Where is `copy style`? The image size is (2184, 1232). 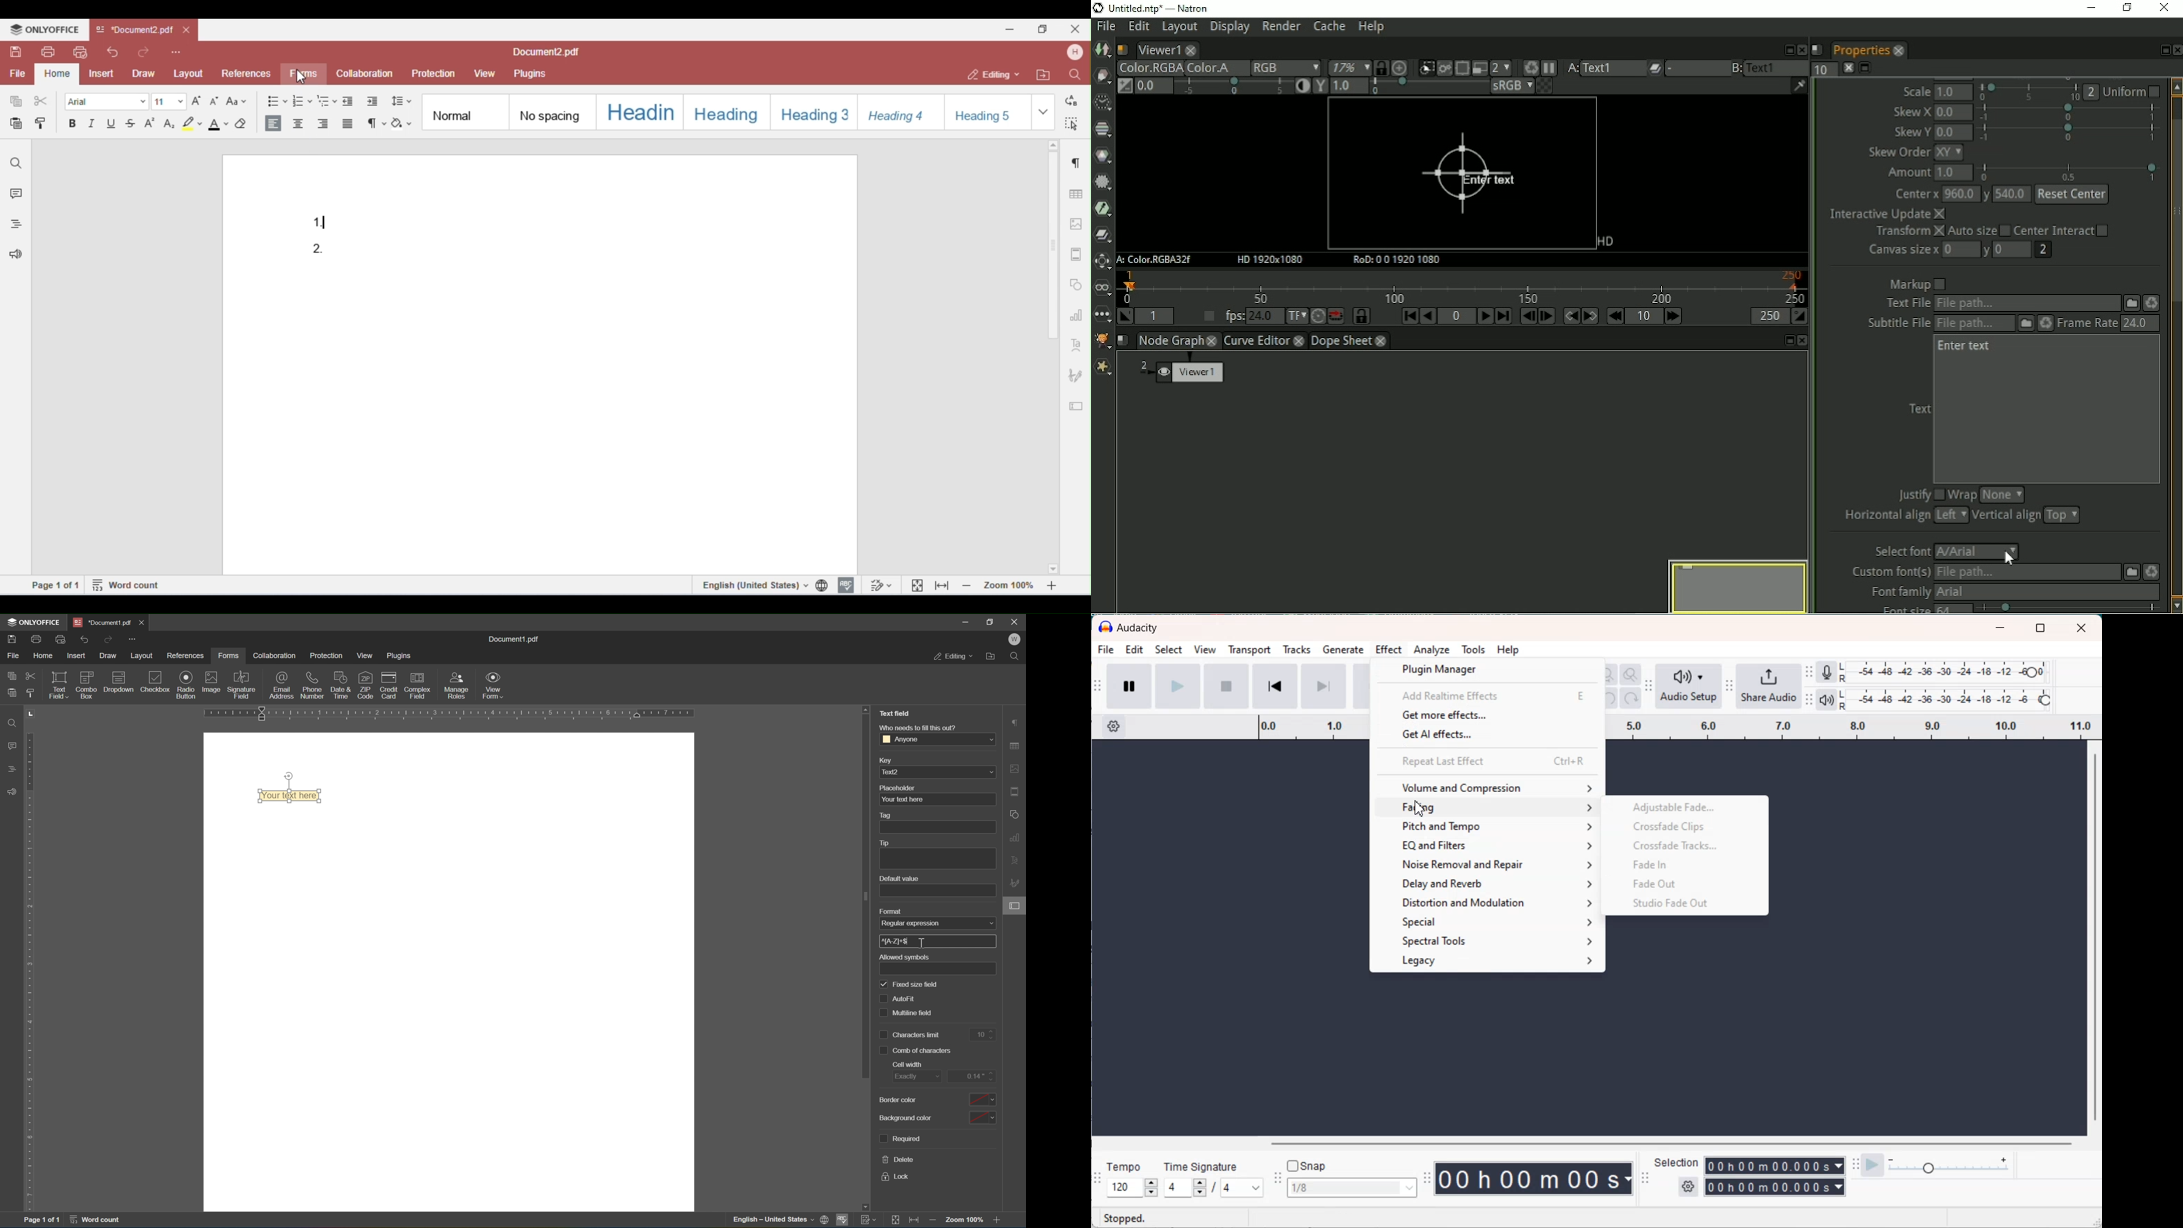 copy style is located at coordinates (30, 695).